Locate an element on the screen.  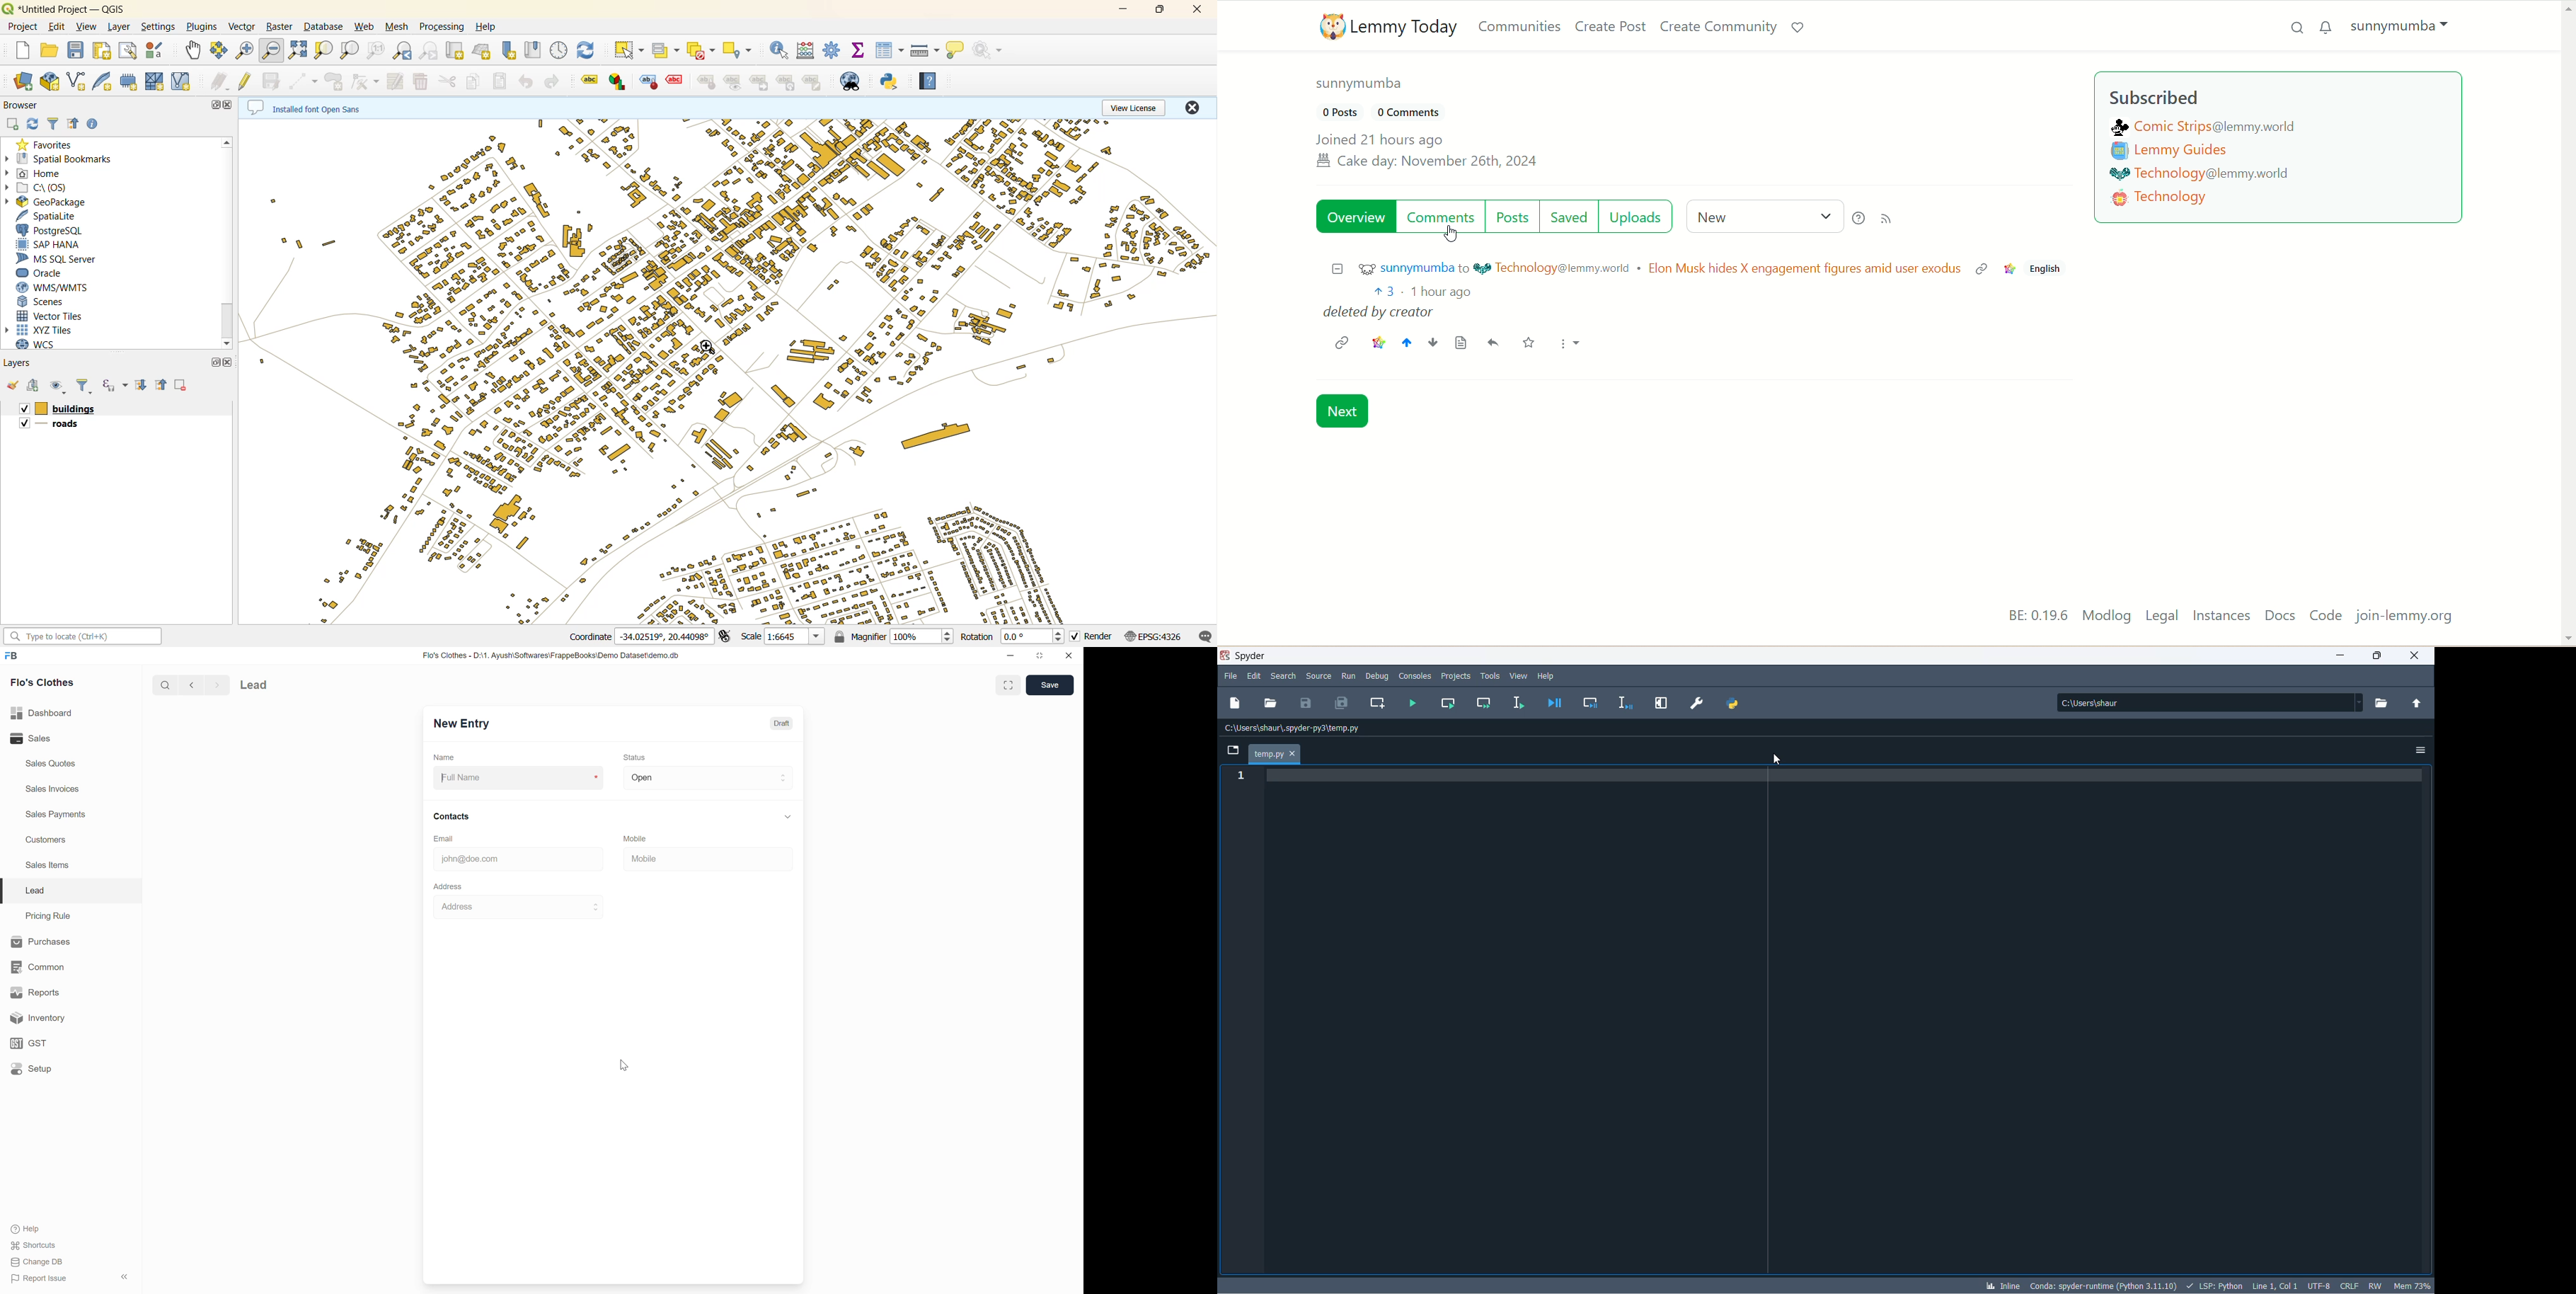
new map view is located at coordinates (455, 50).